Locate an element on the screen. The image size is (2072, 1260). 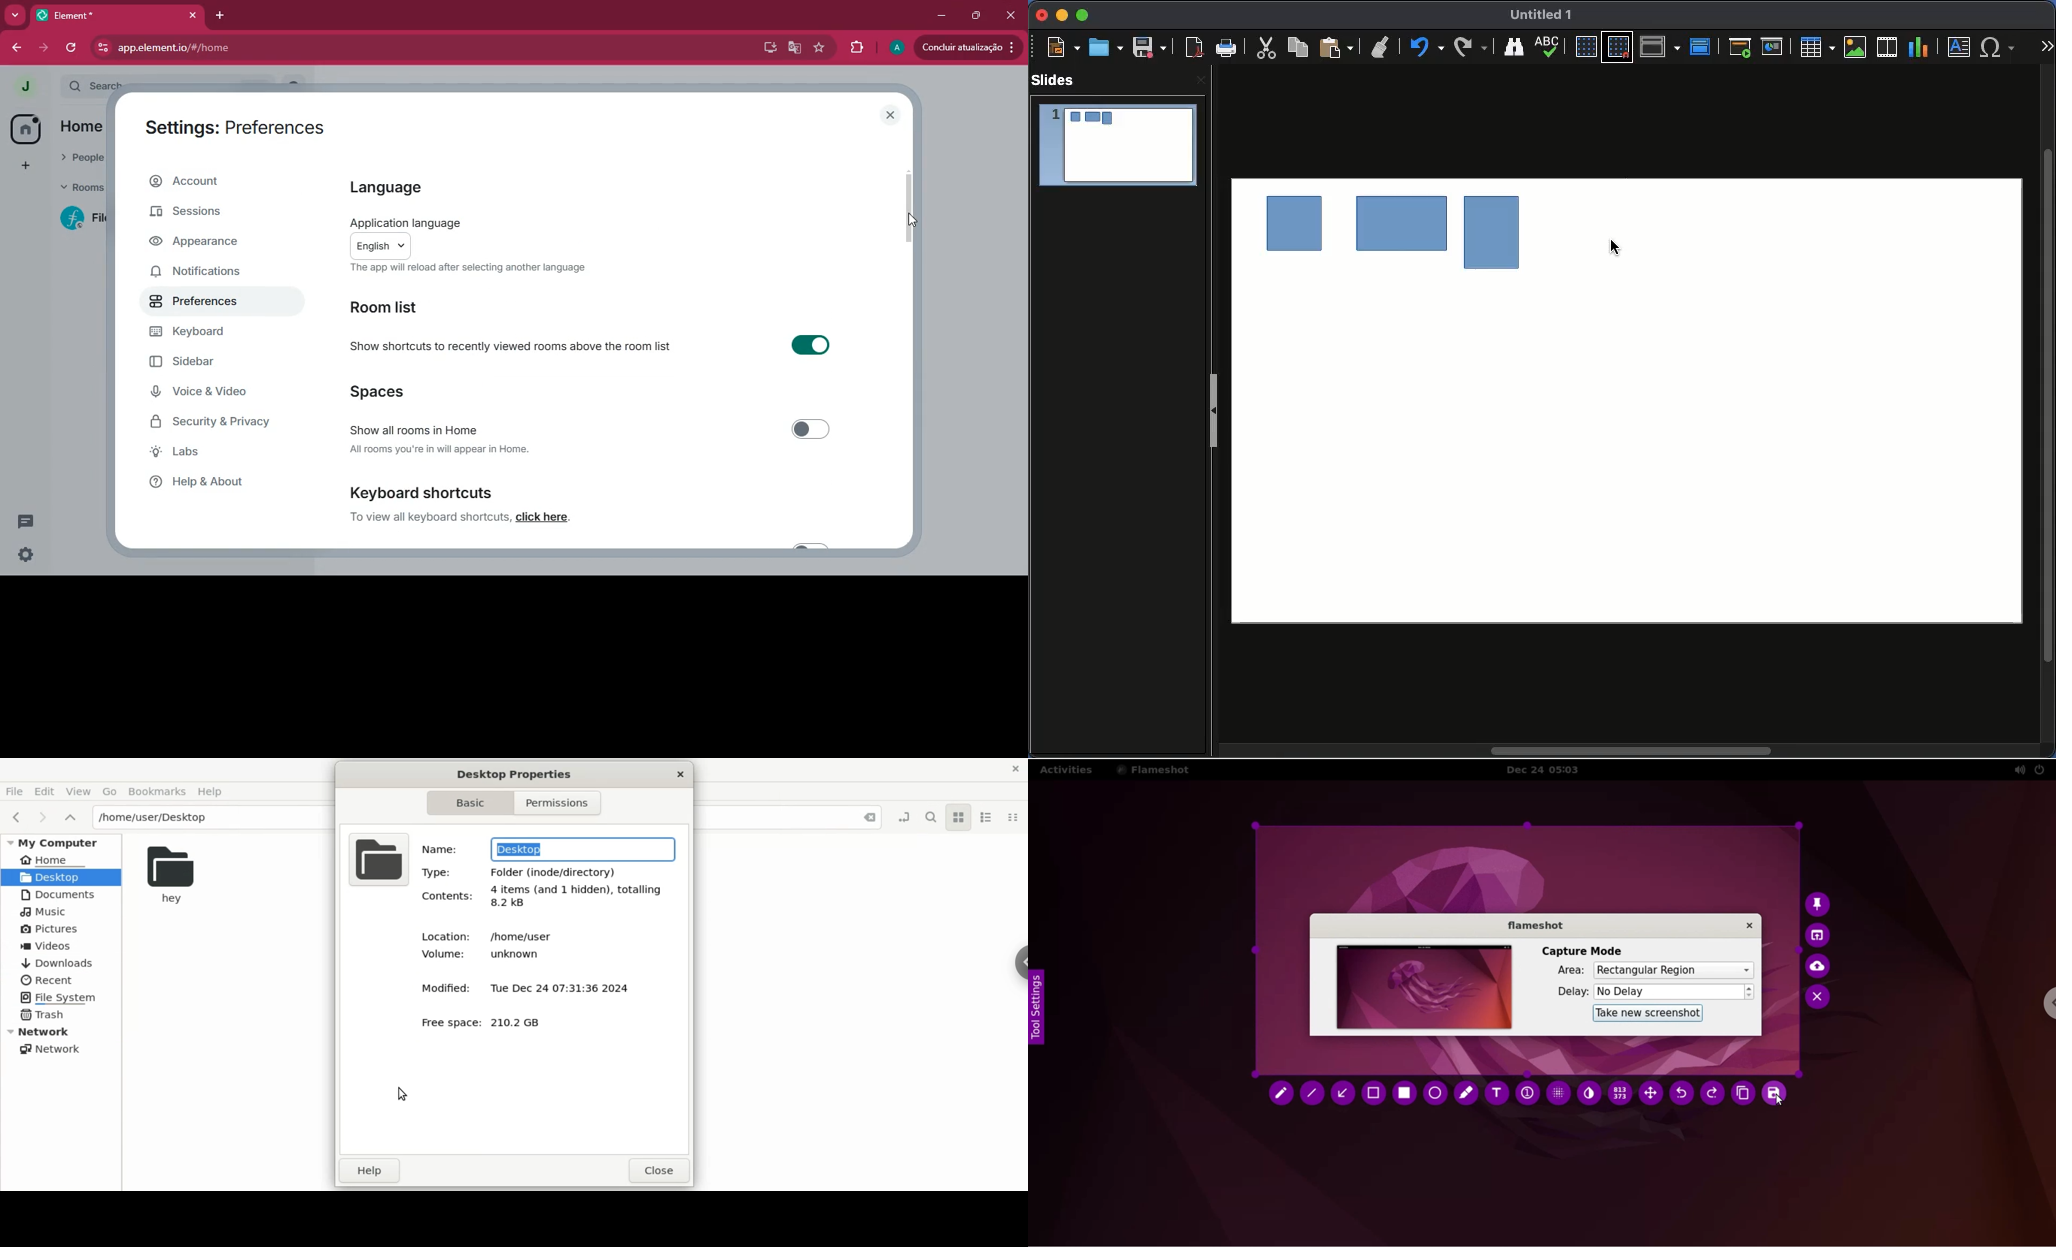
Audio or video is located at coordinates (1888, 47).